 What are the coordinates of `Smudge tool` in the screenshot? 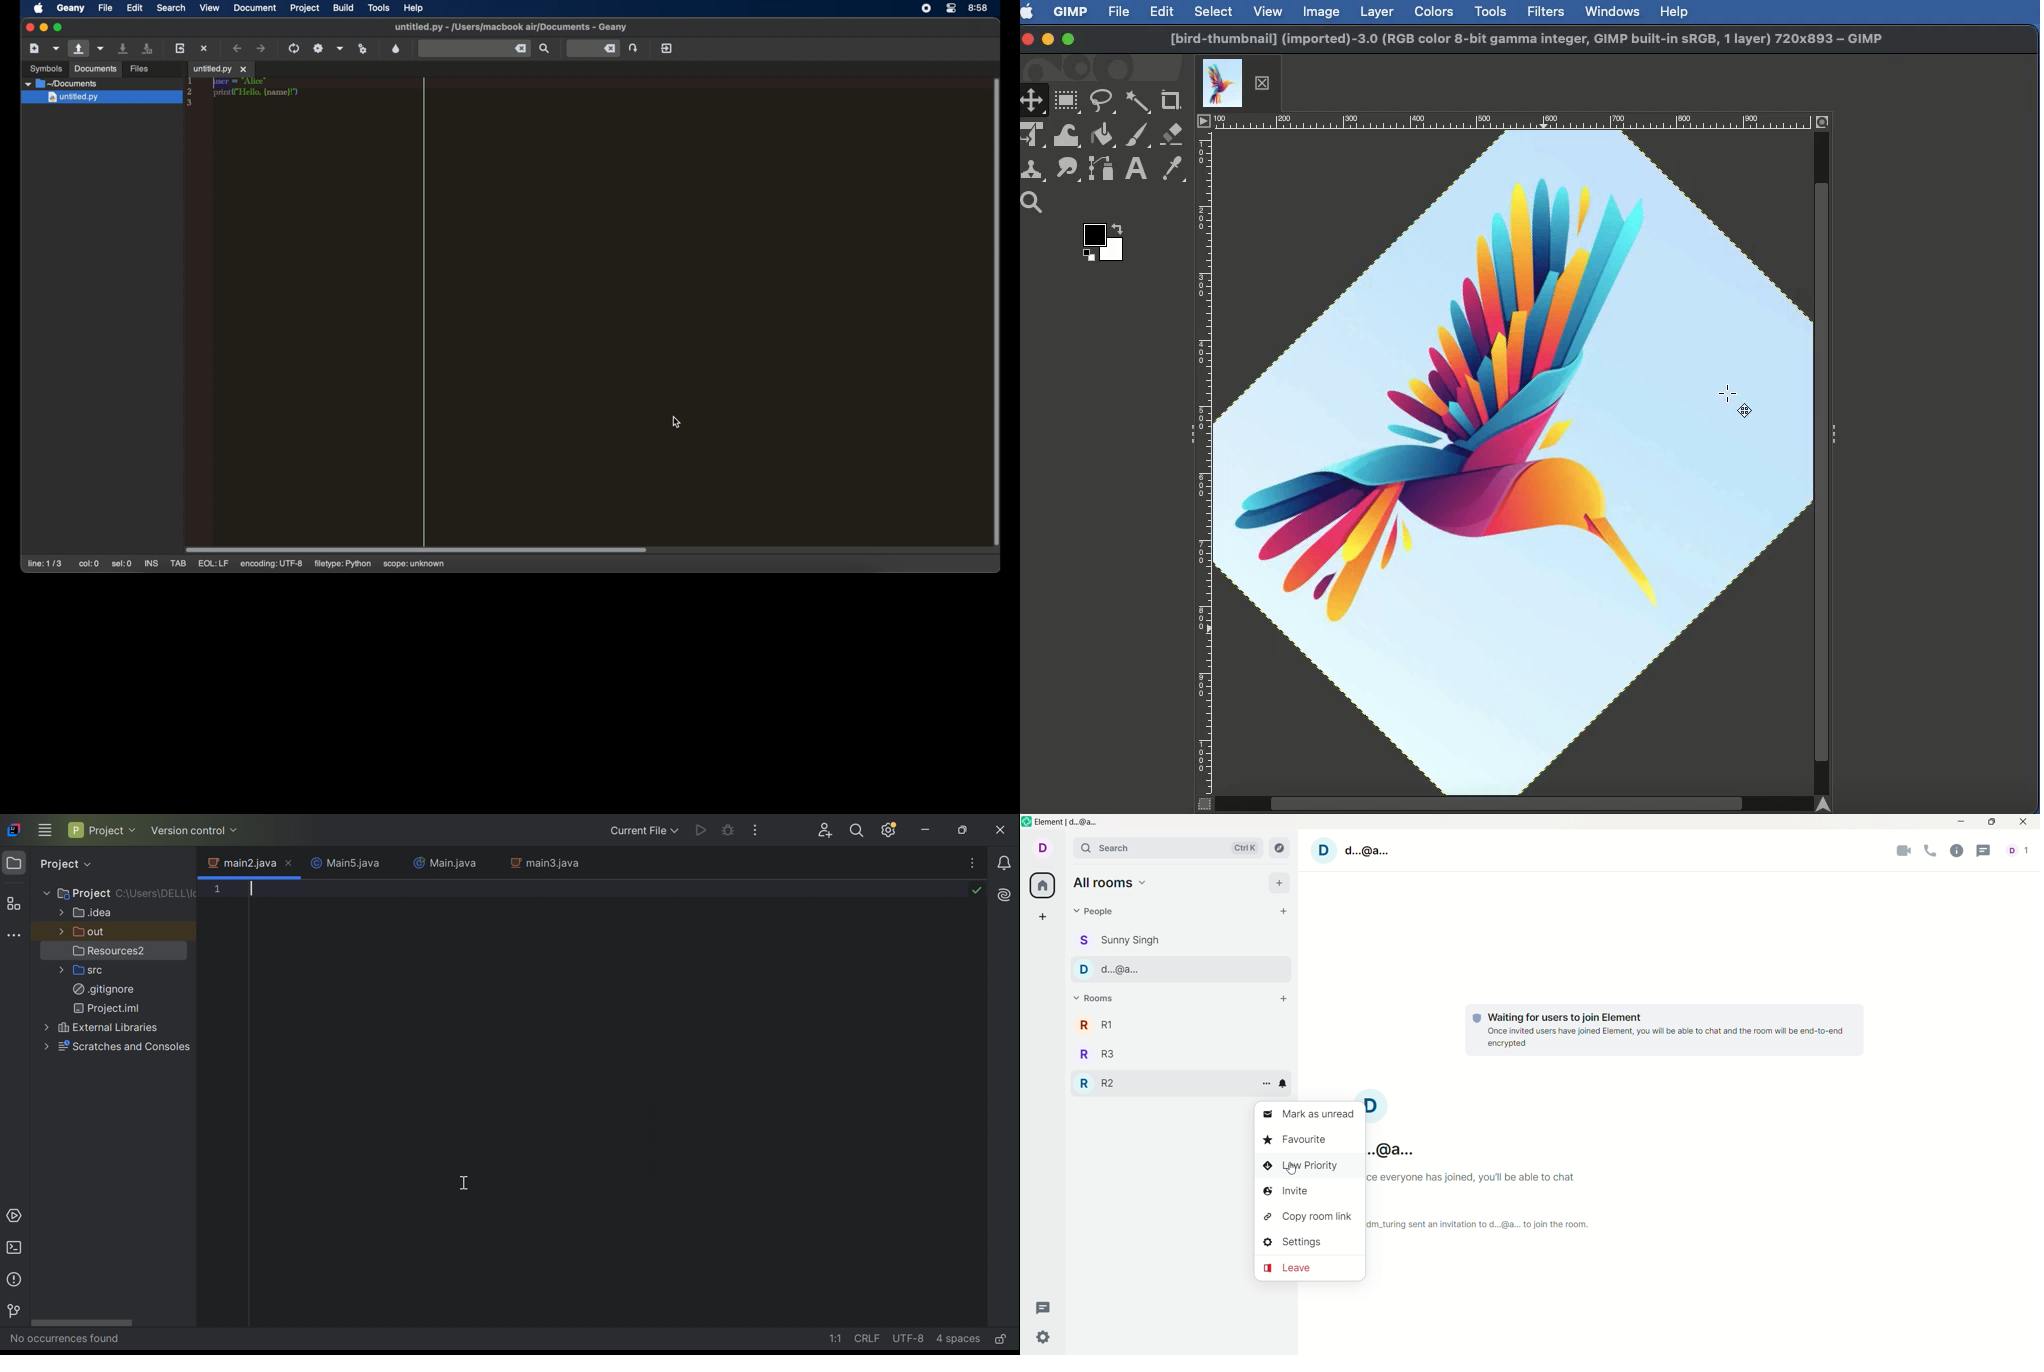 It's located at (1065, 169).